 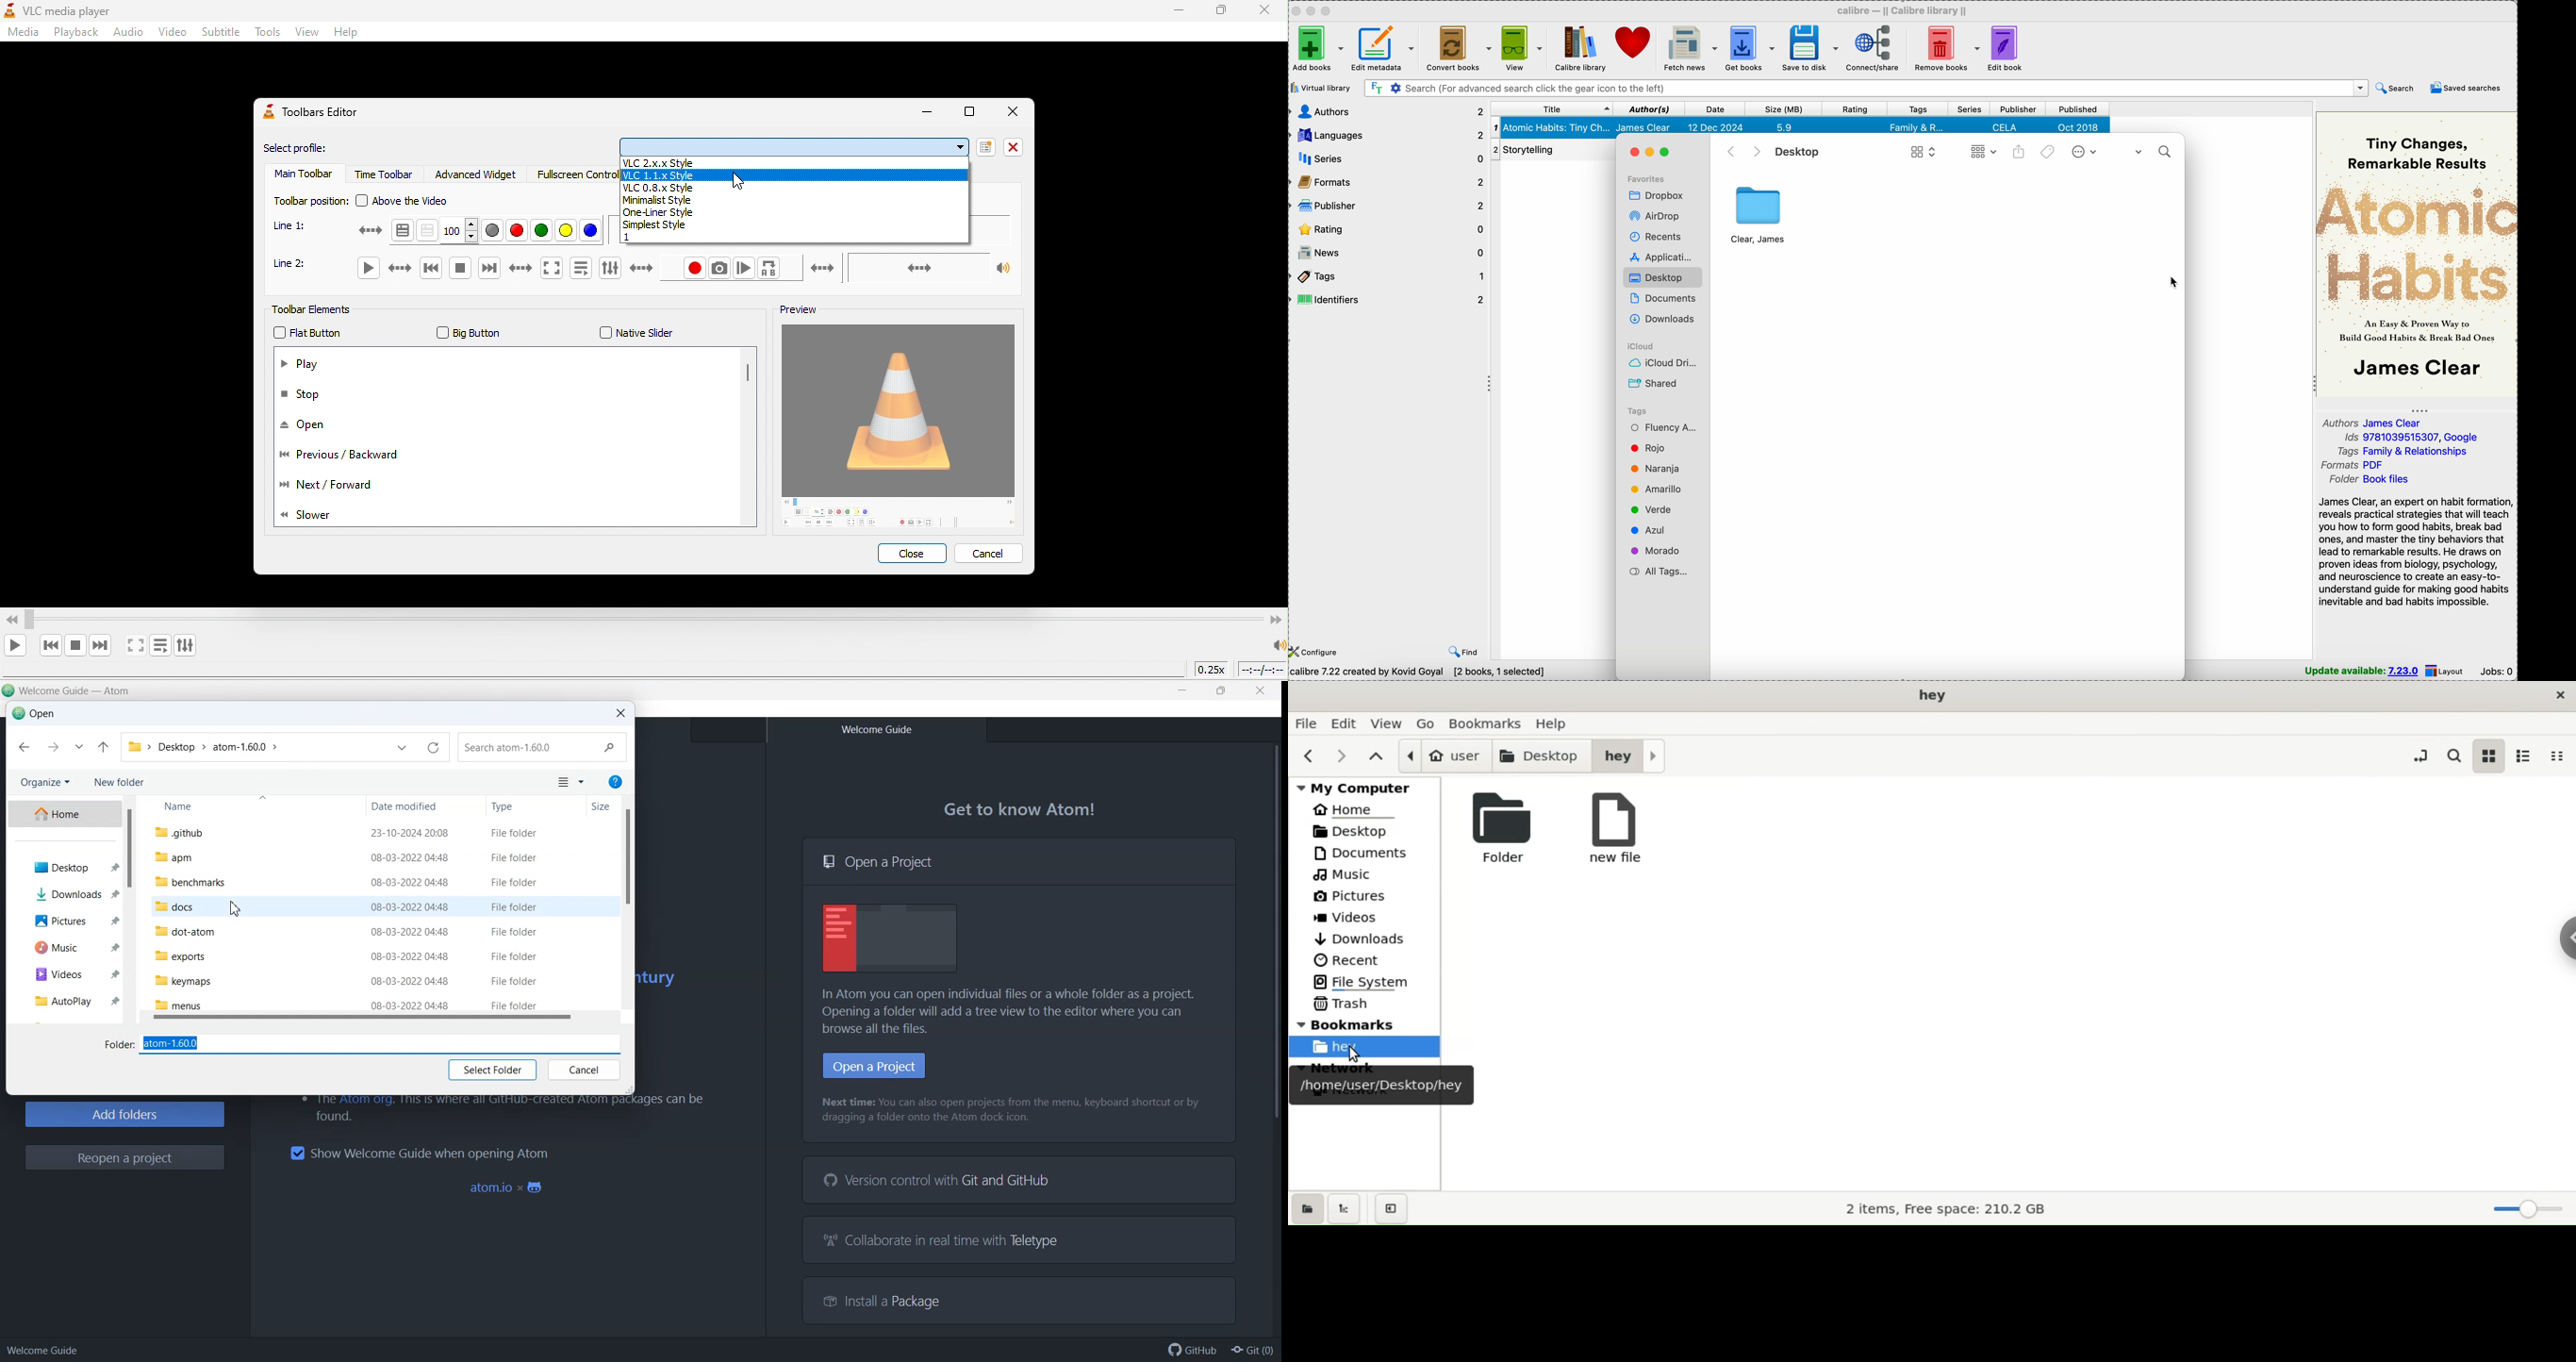 I want to click on minimize Calibre, so click(x=1313, y=11).